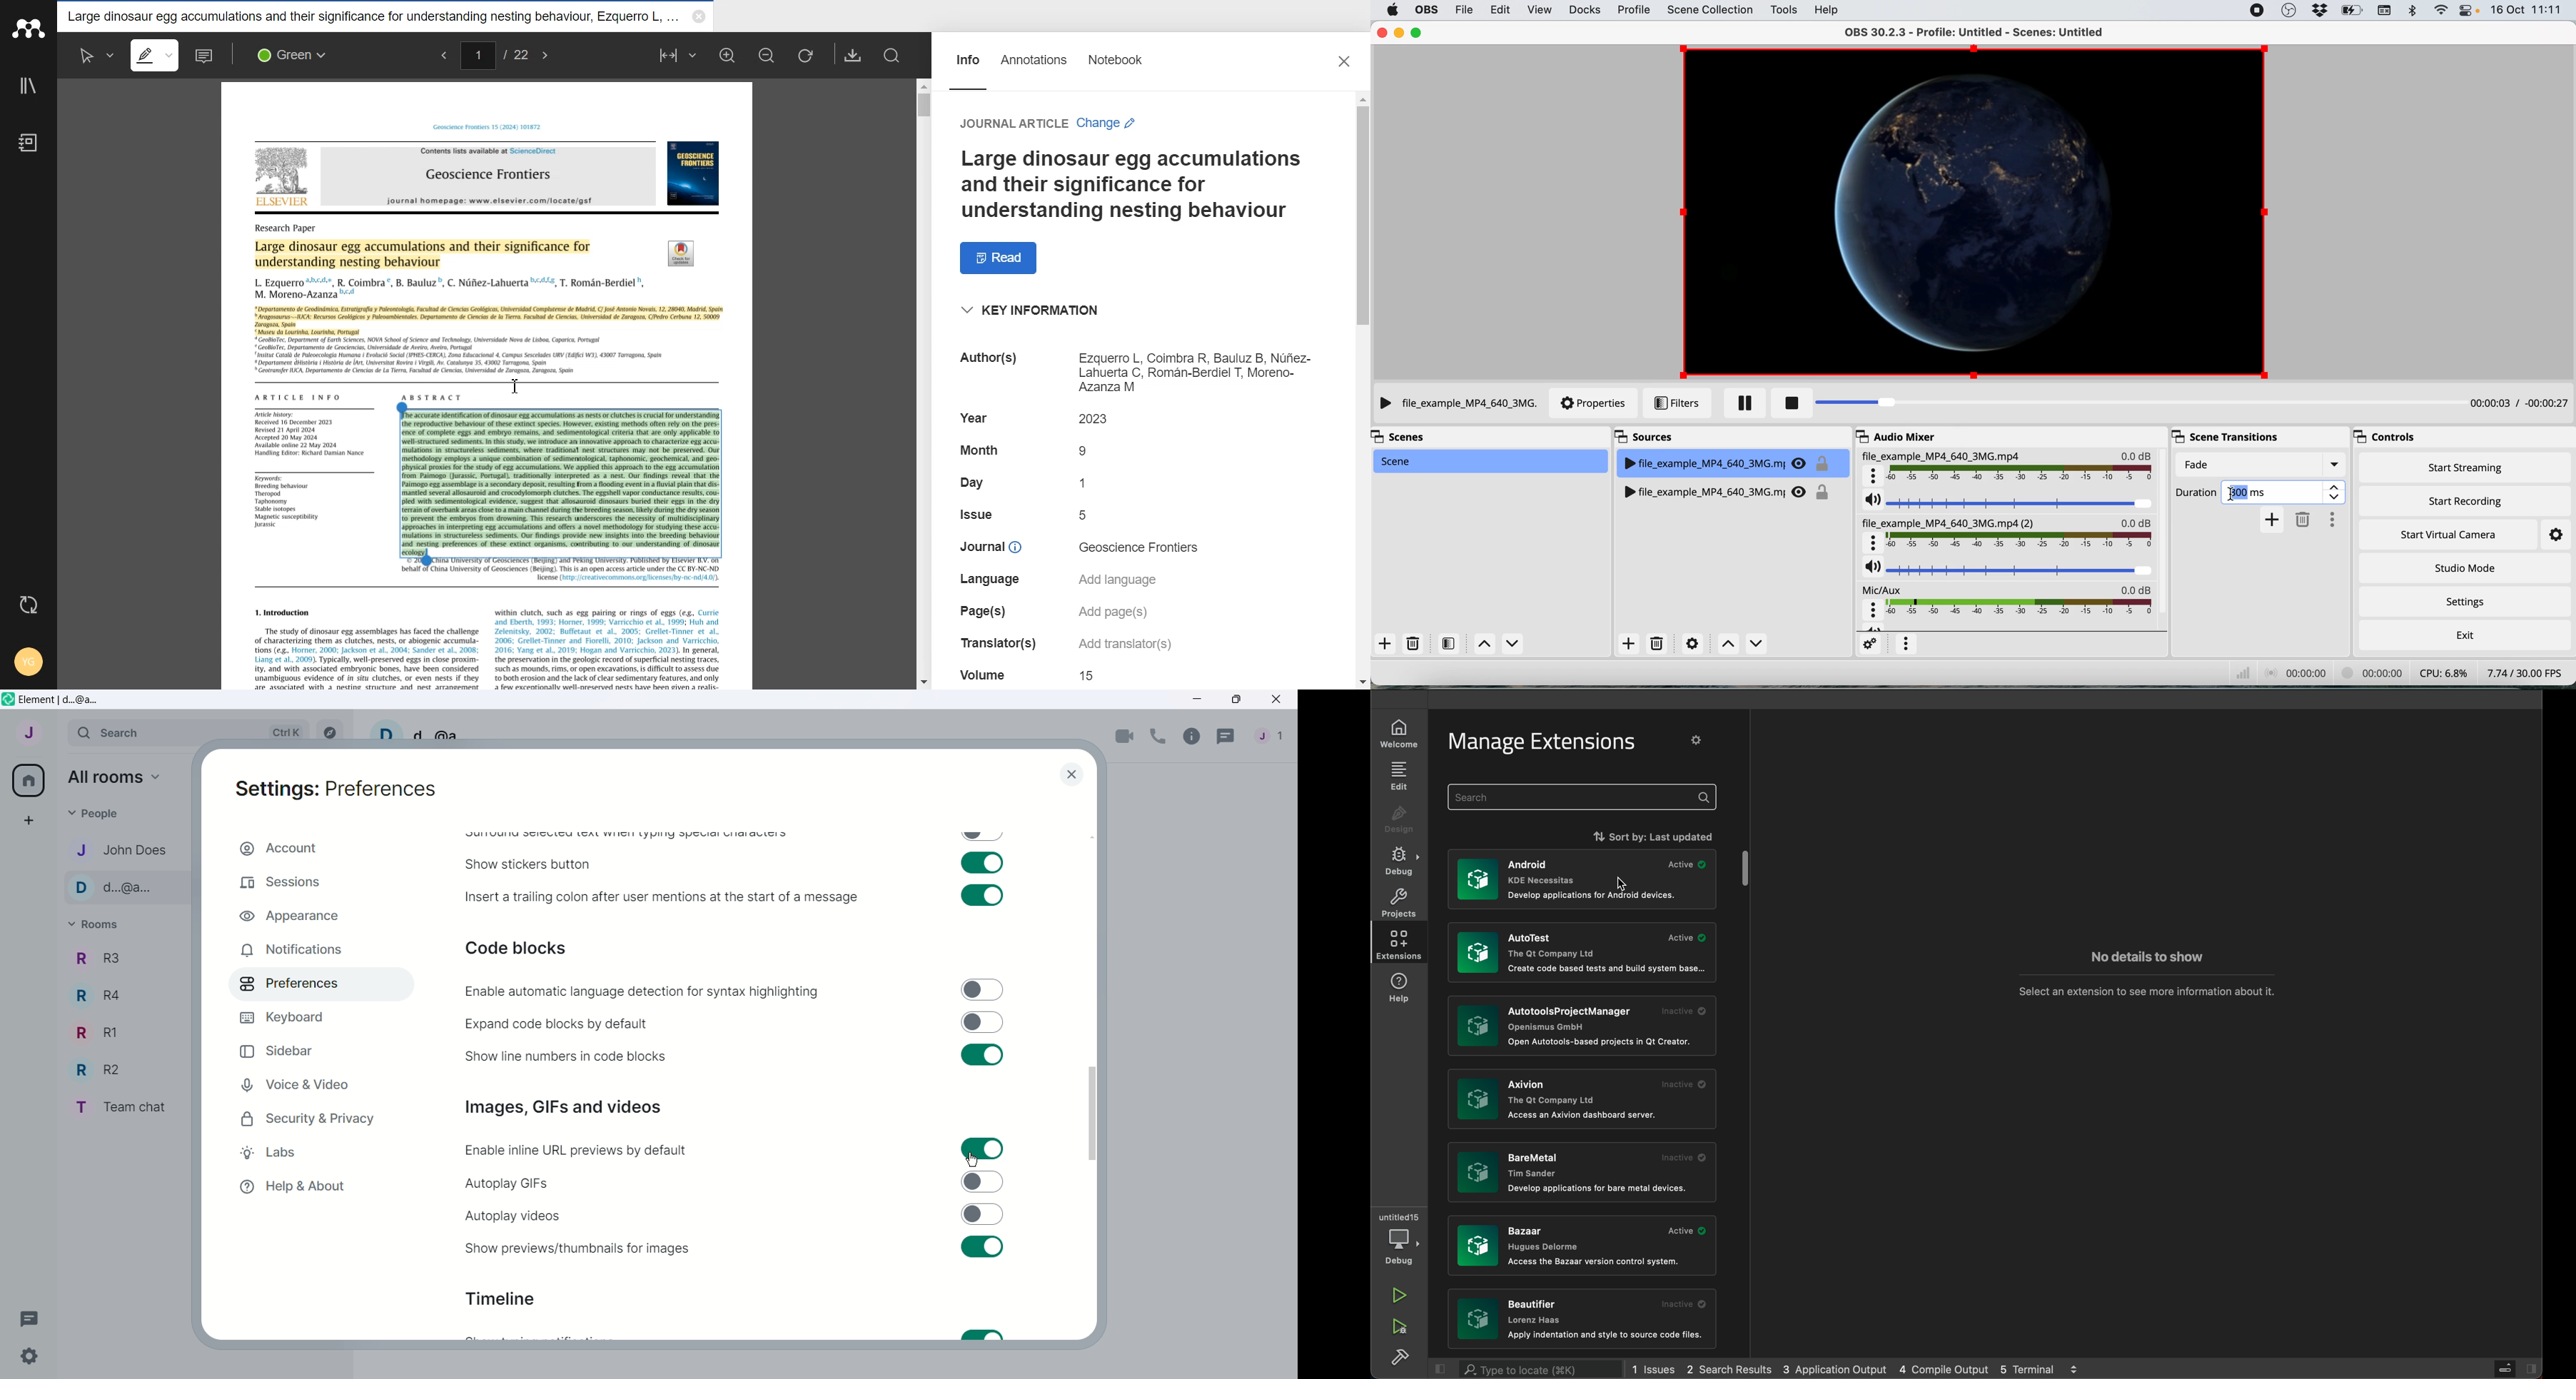 This screenshot has height=1400, width=2576. I want to click on logs, so click(1836, 1370).